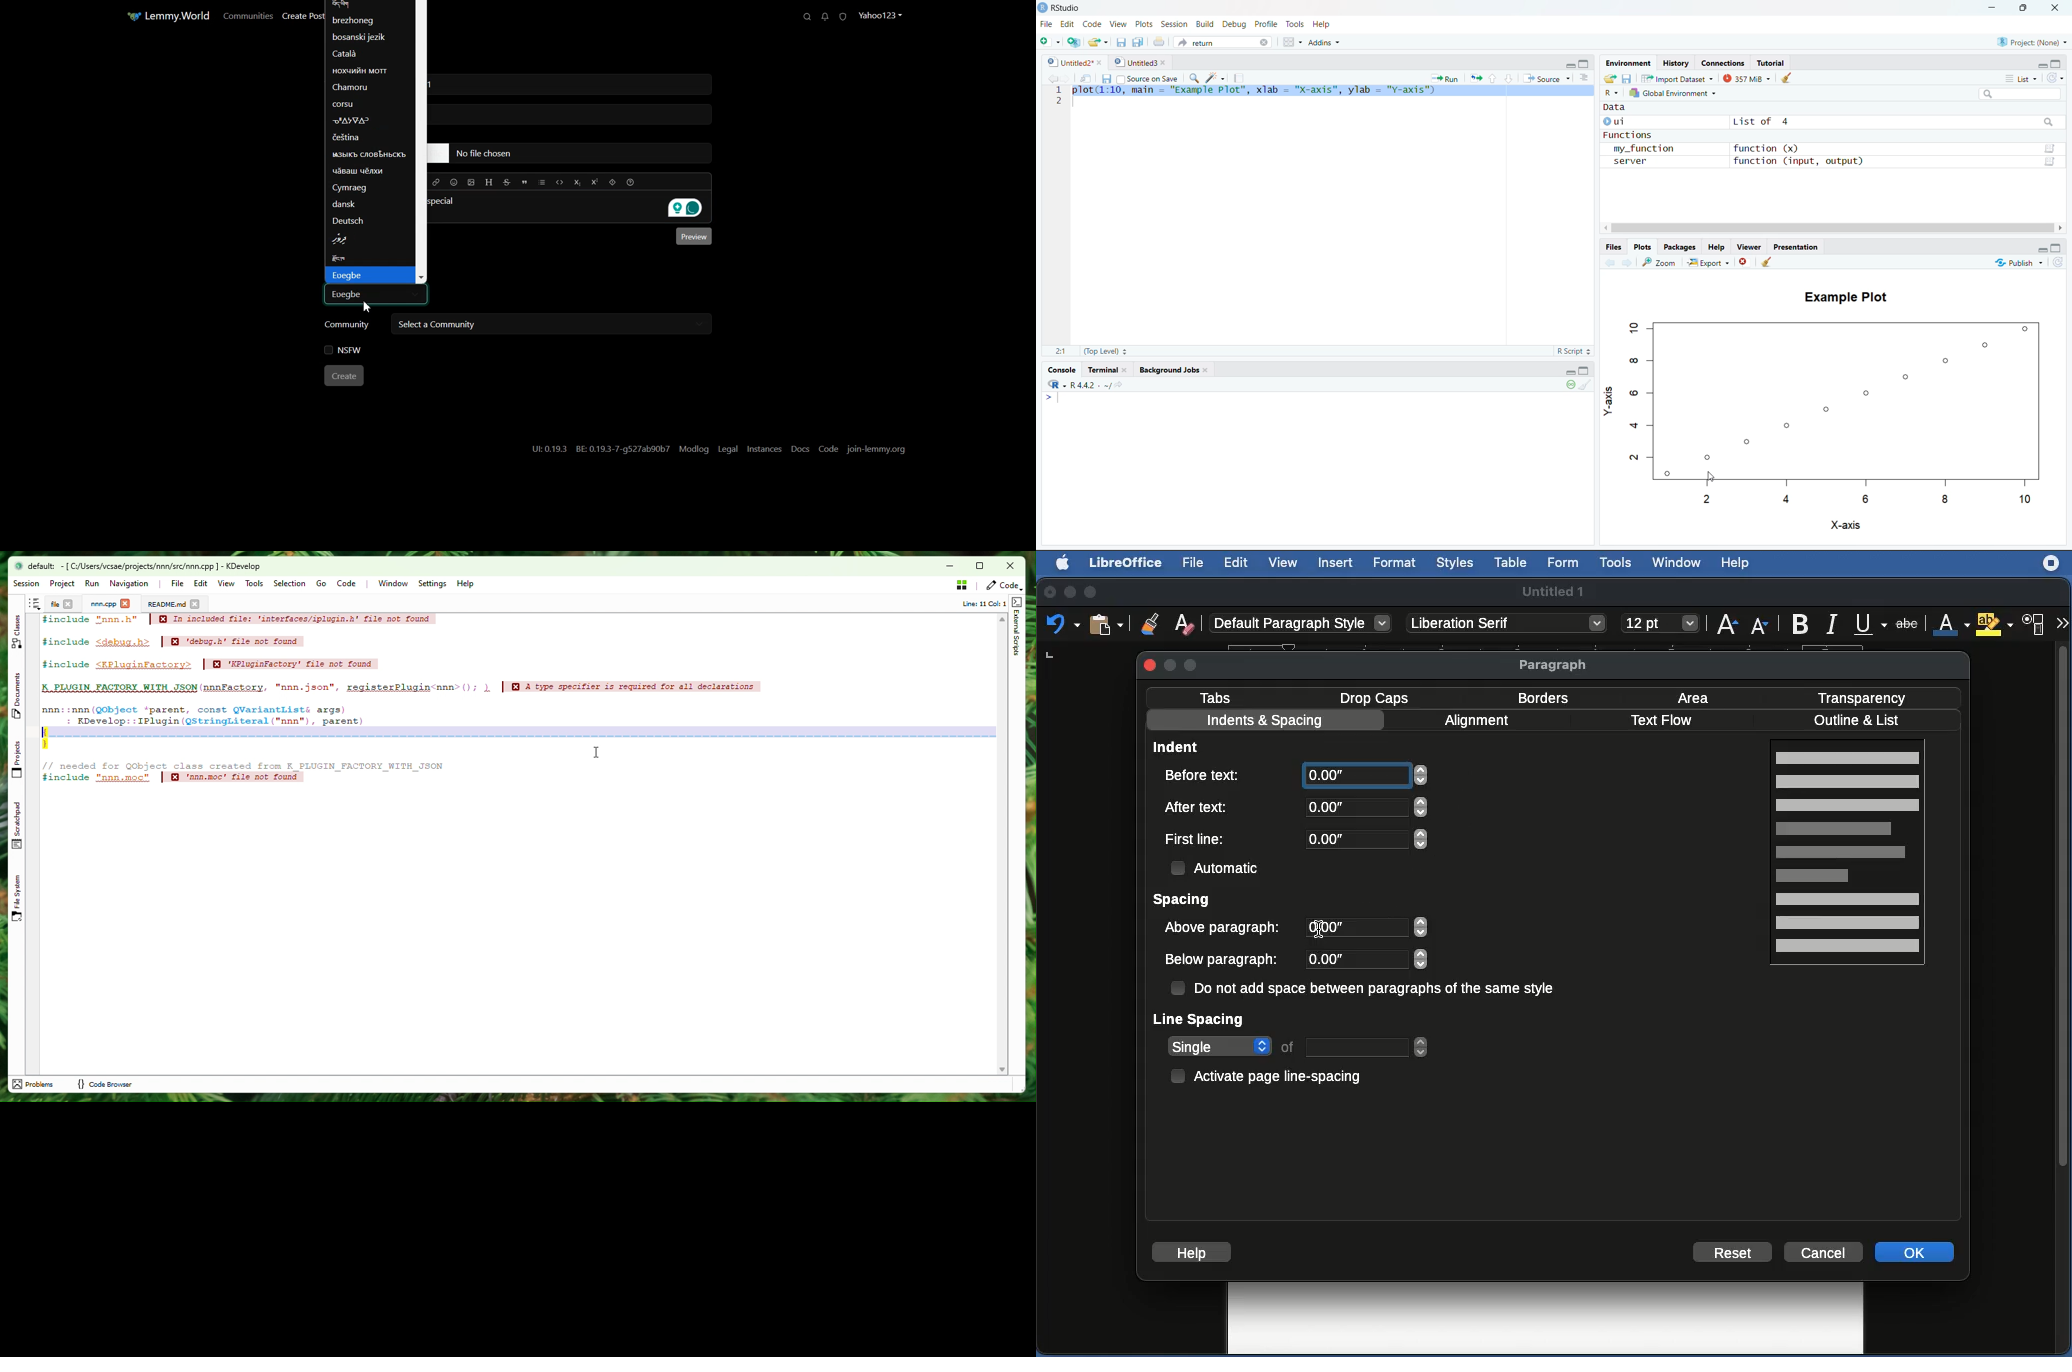 The width and height of the screenshot is (2072, 1372). I want to click on Apple logo, so click(1057, 562).